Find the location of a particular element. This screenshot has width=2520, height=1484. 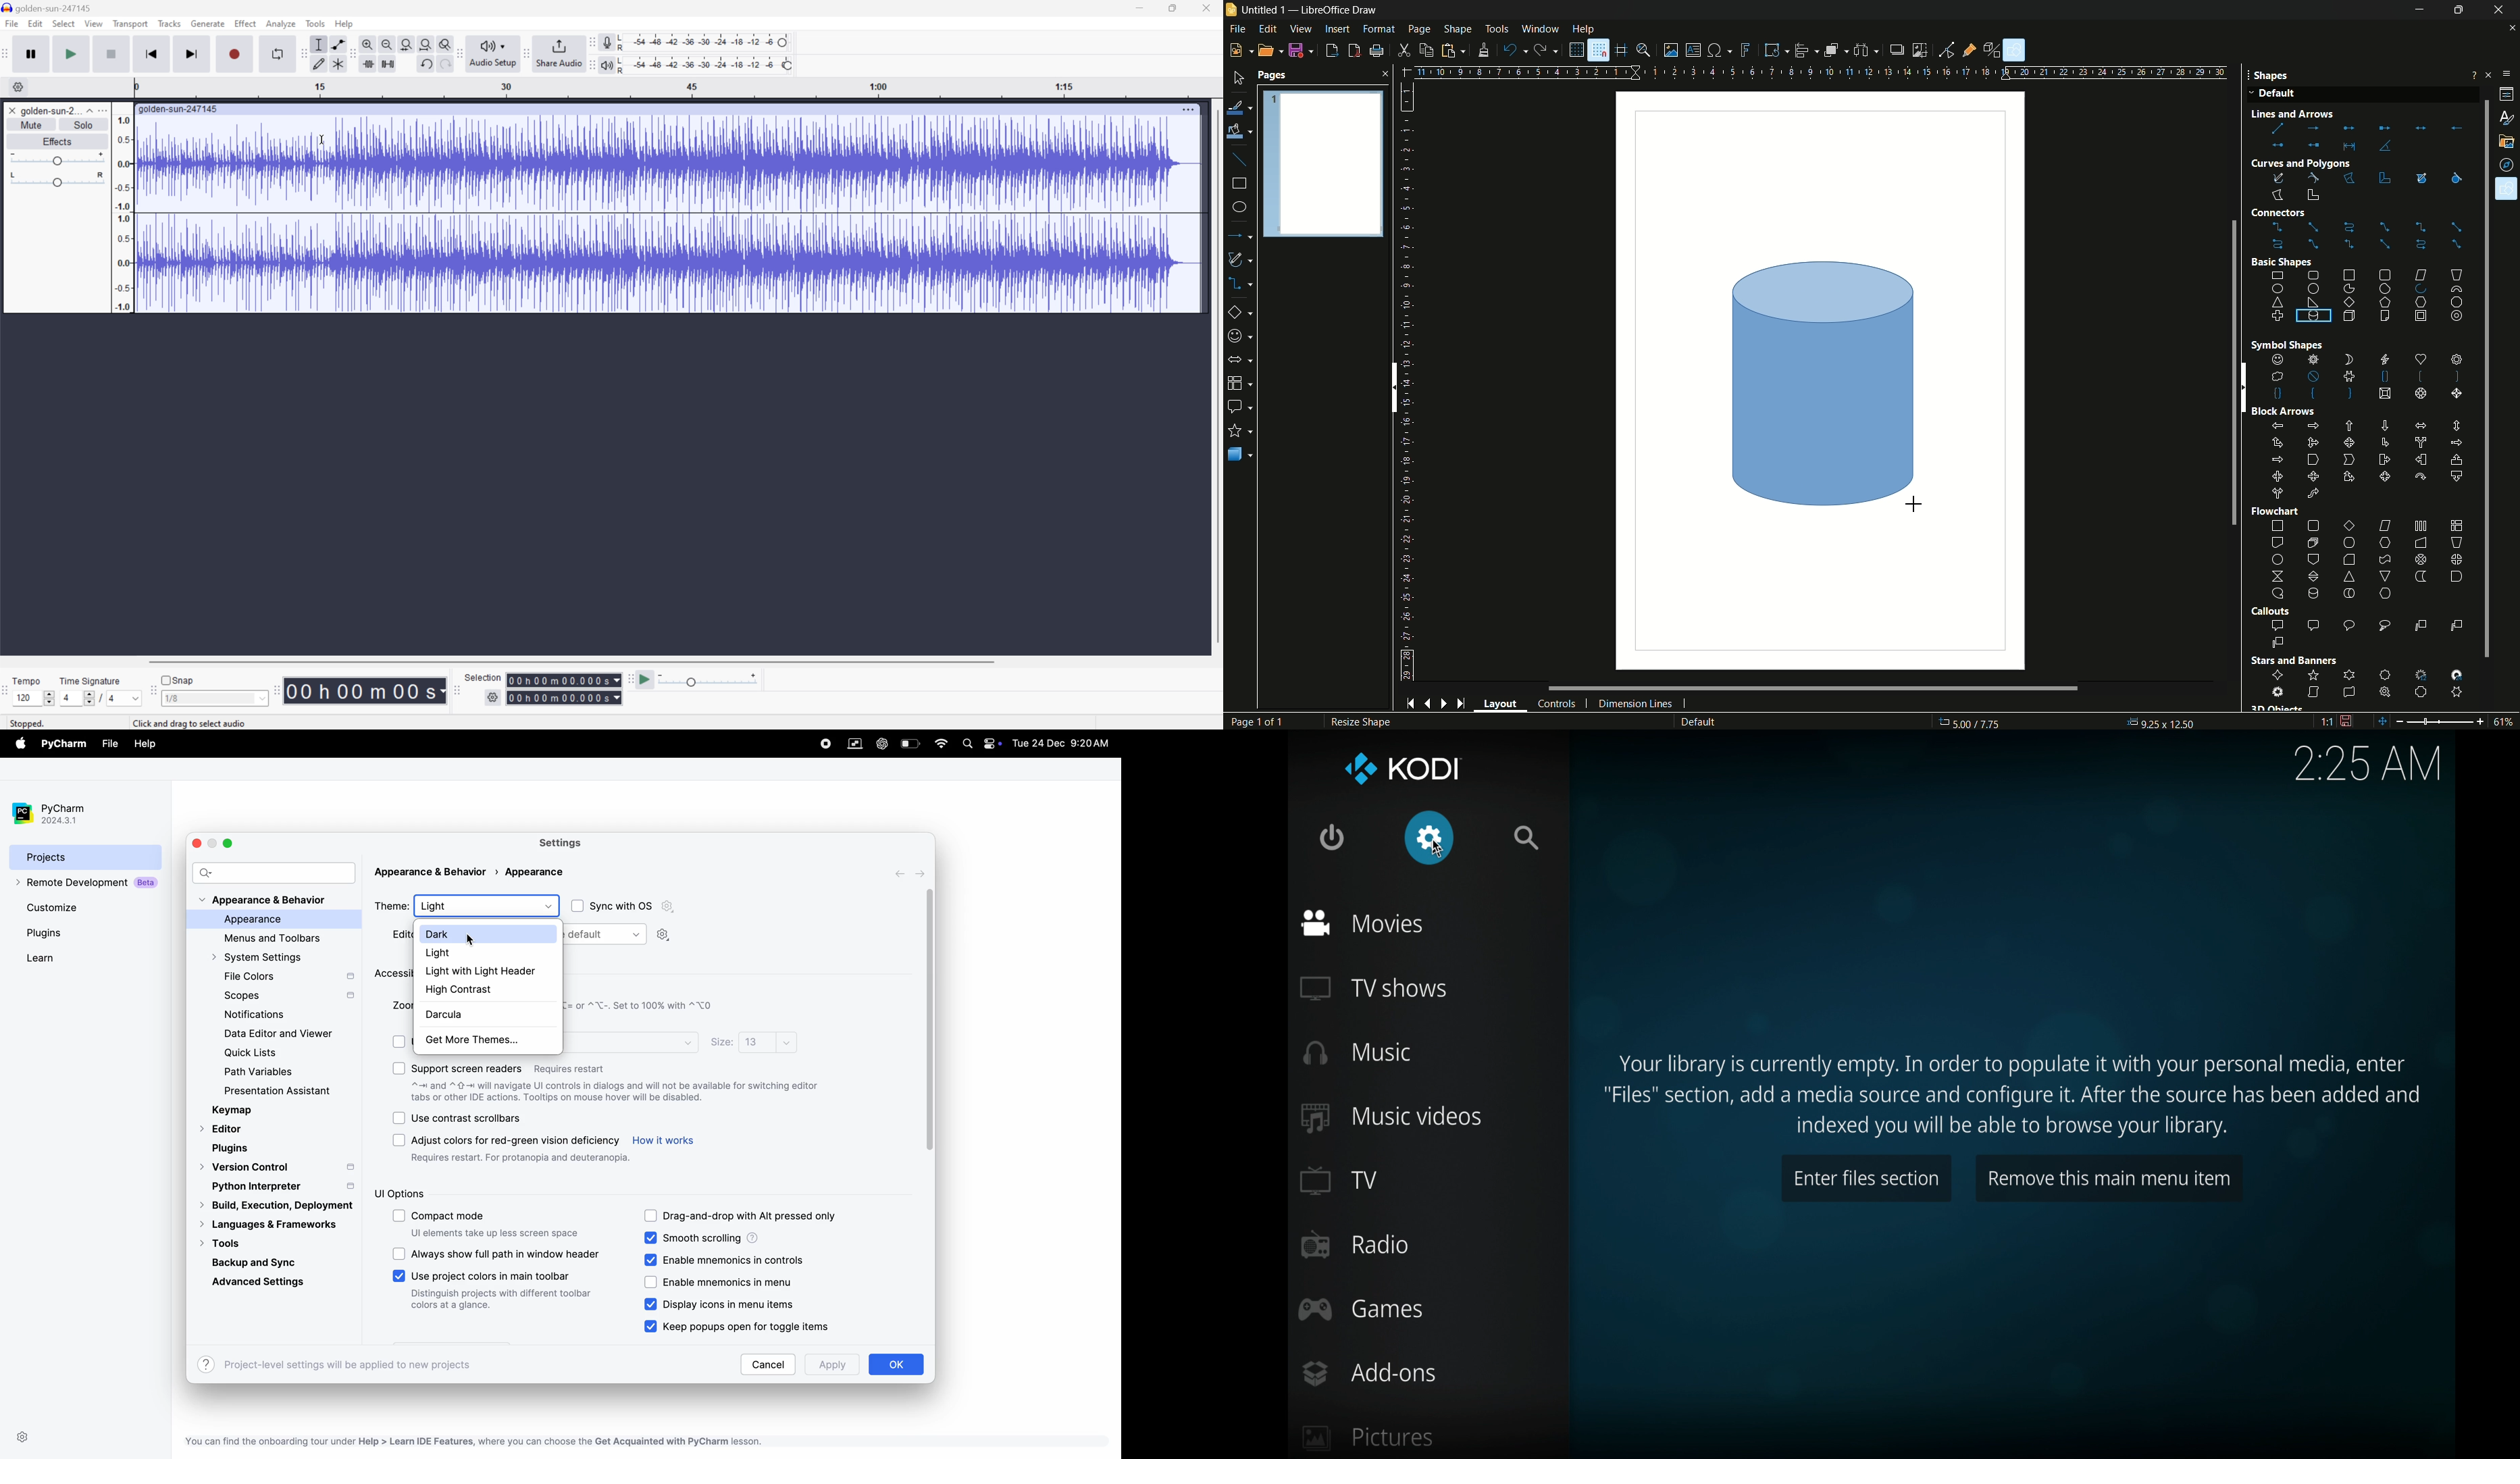

curves and polygons is located at coordinates (1242, 260).